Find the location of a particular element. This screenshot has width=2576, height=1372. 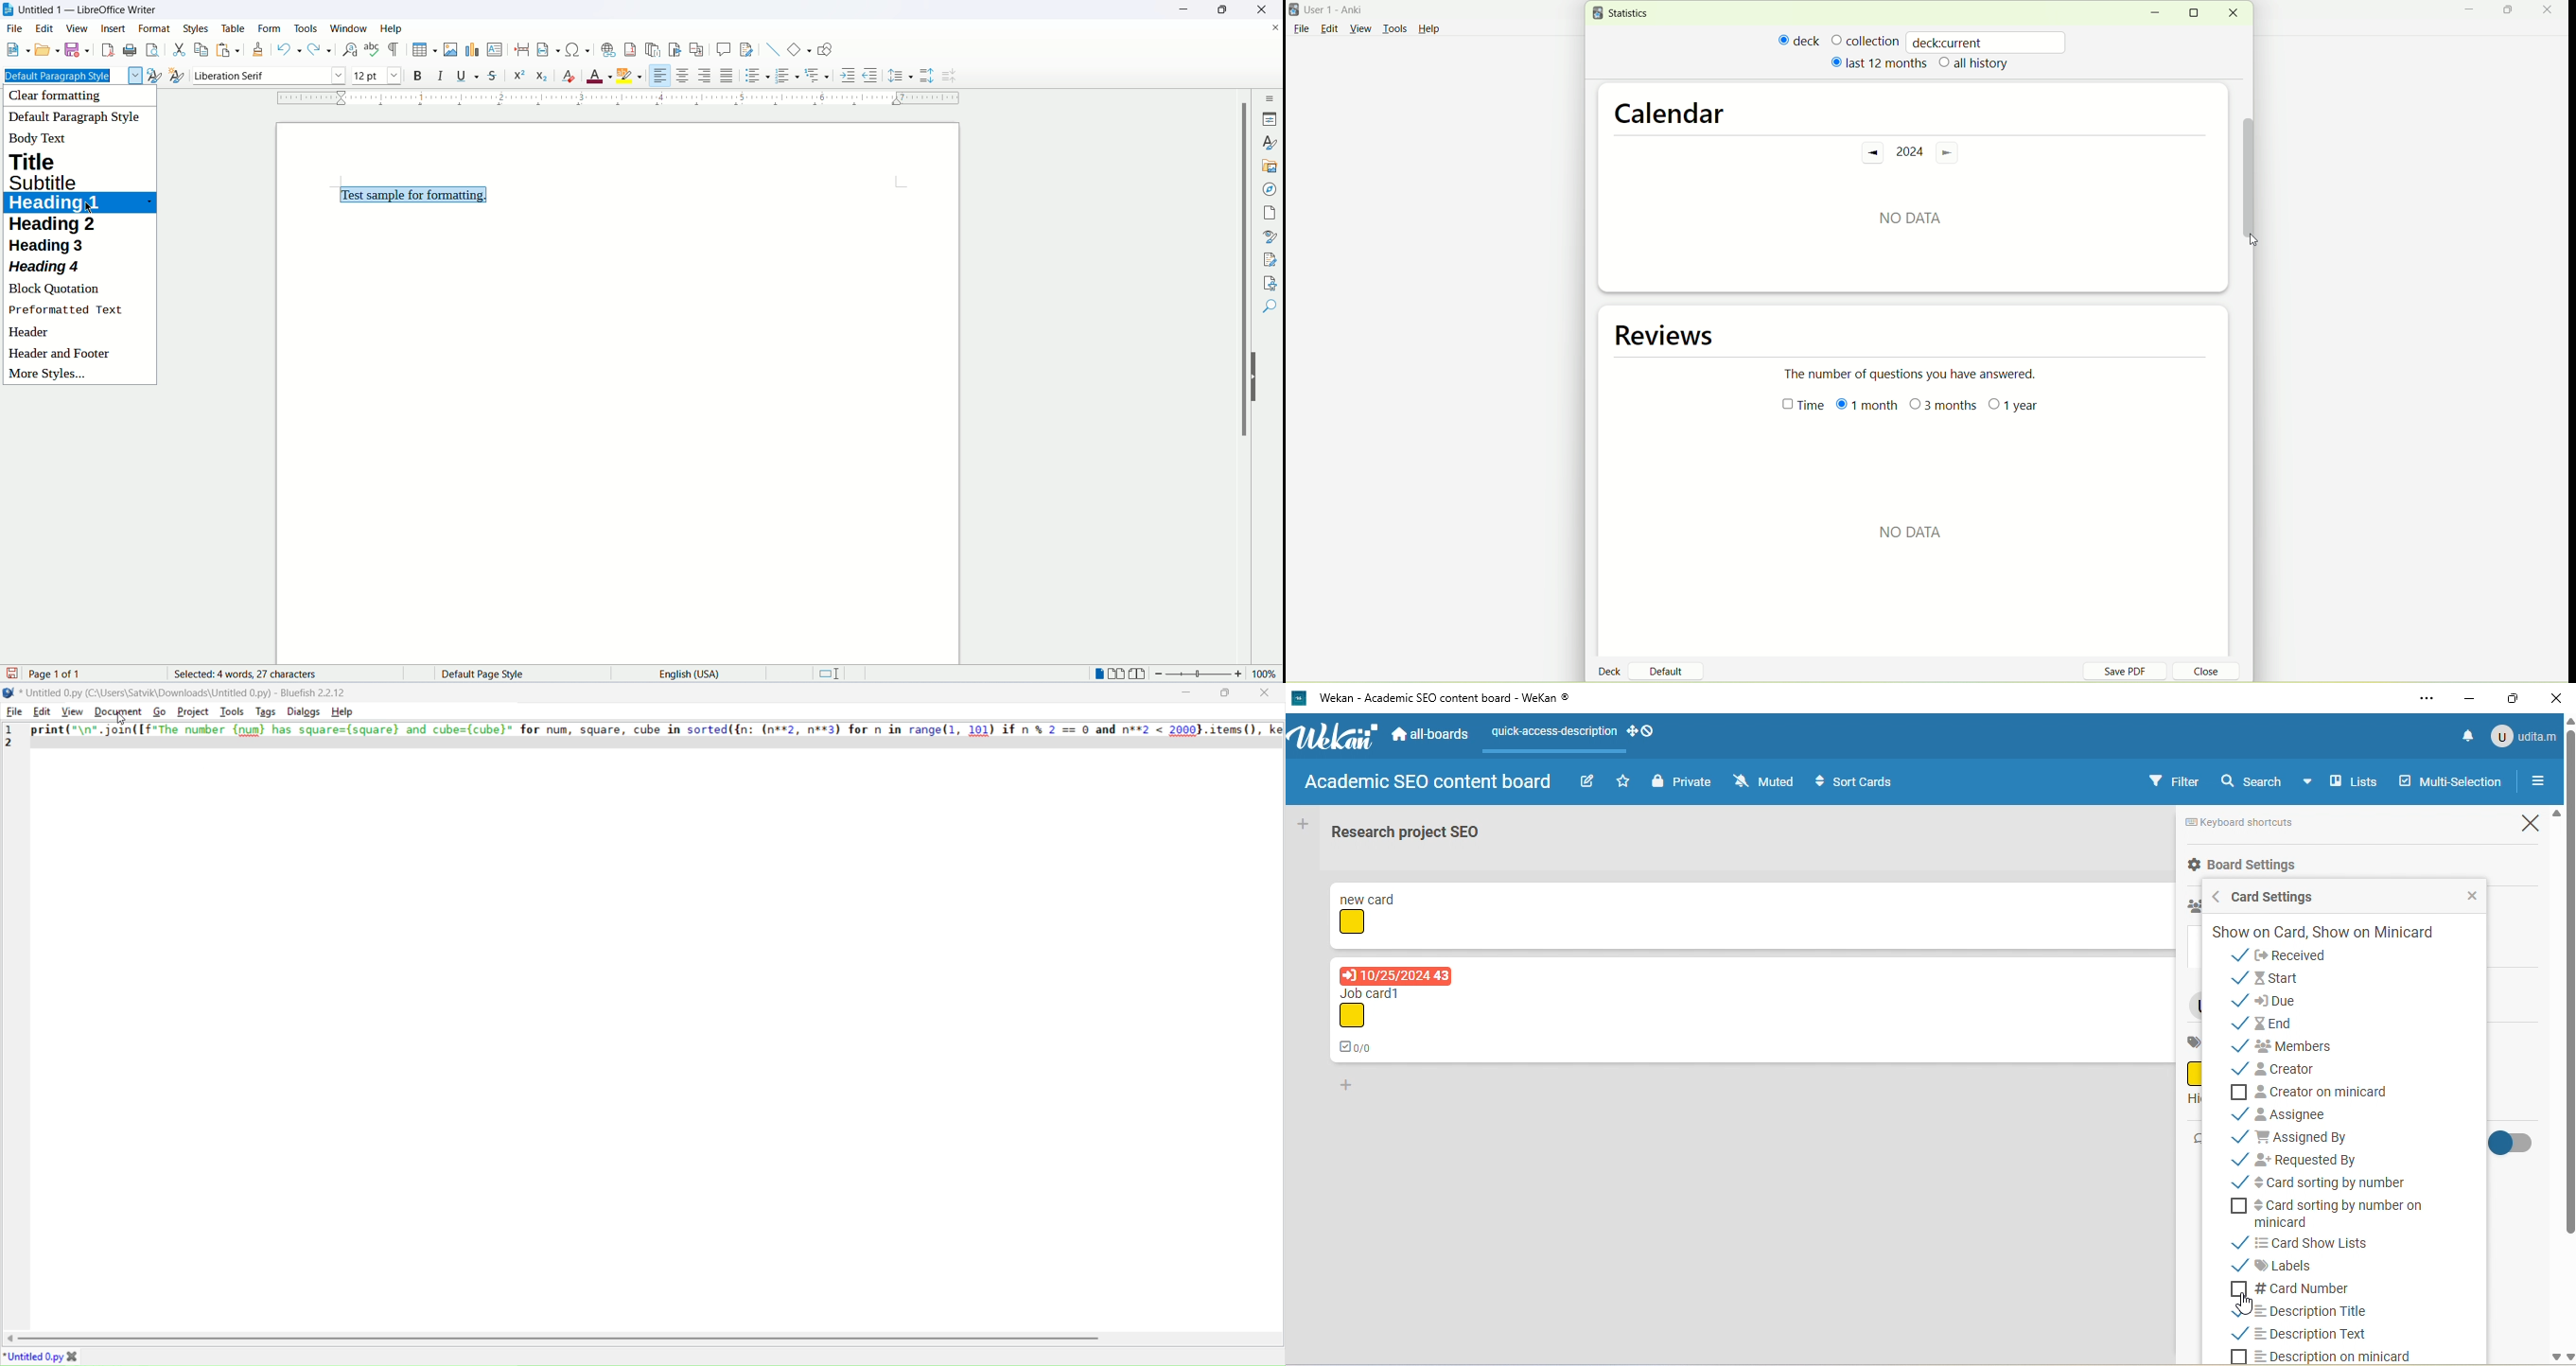

export as PDF is located at coordinates (106, 50).